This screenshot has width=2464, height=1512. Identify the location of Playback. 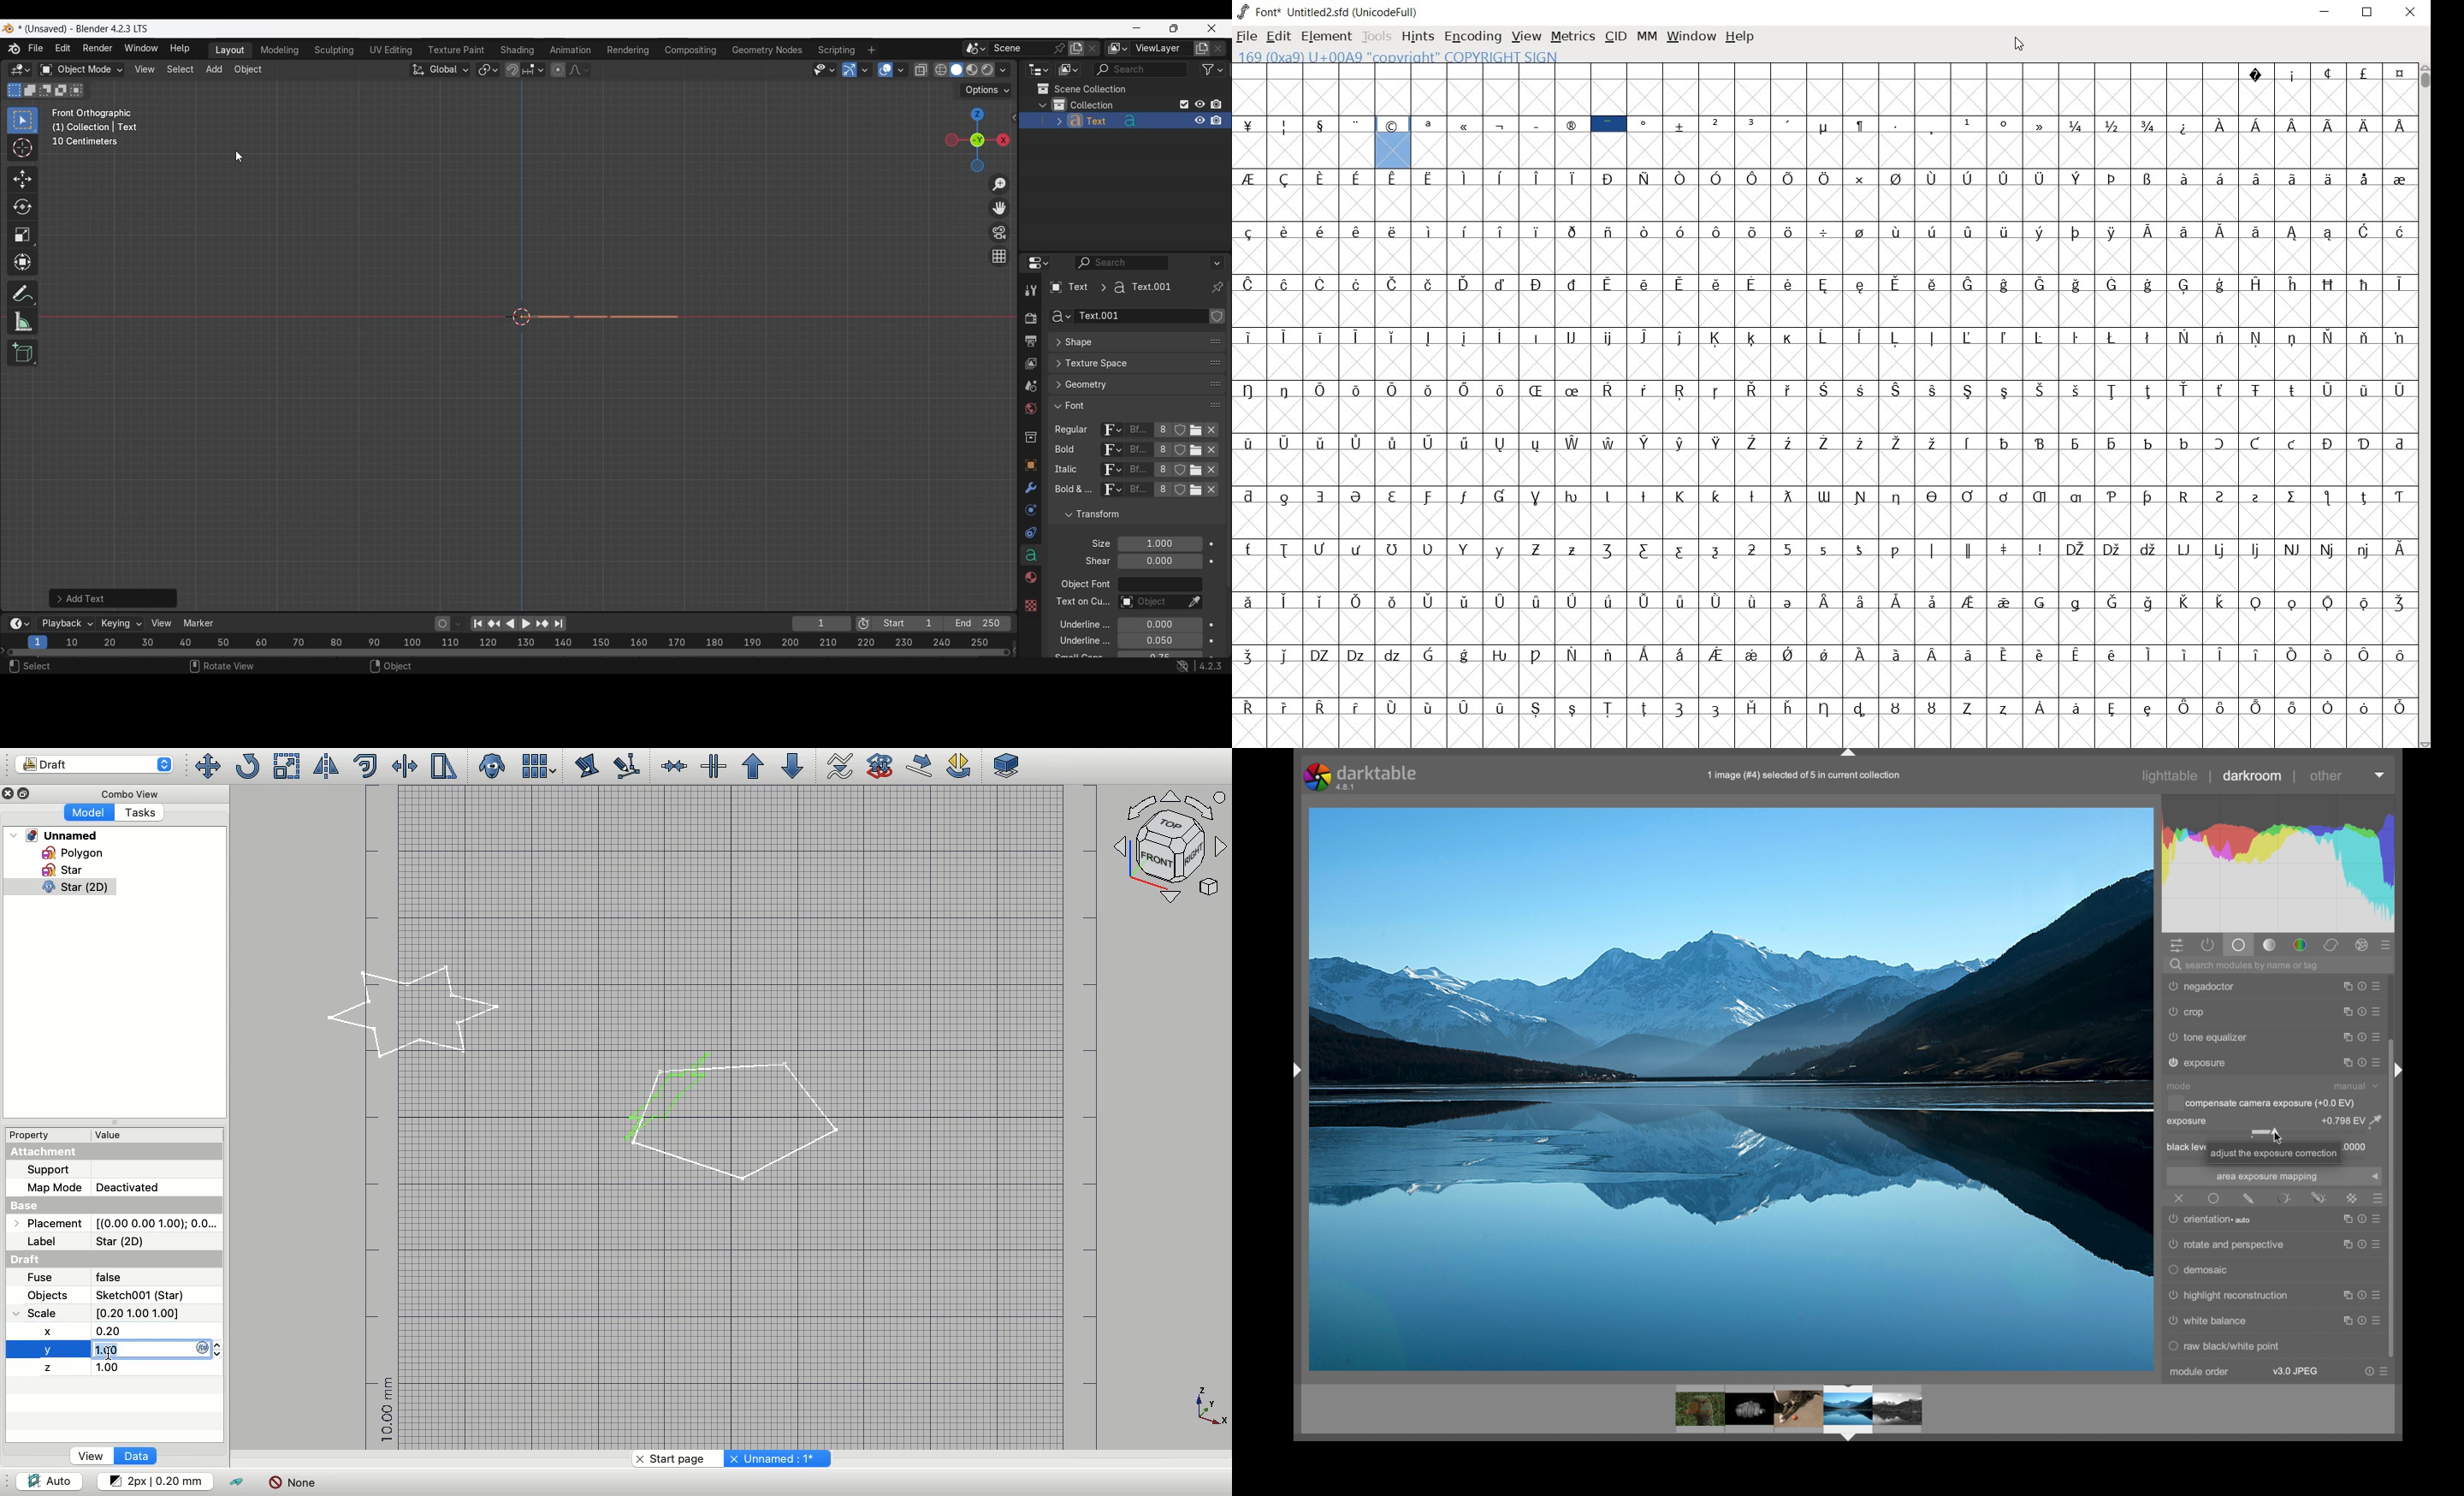
(67, 624).